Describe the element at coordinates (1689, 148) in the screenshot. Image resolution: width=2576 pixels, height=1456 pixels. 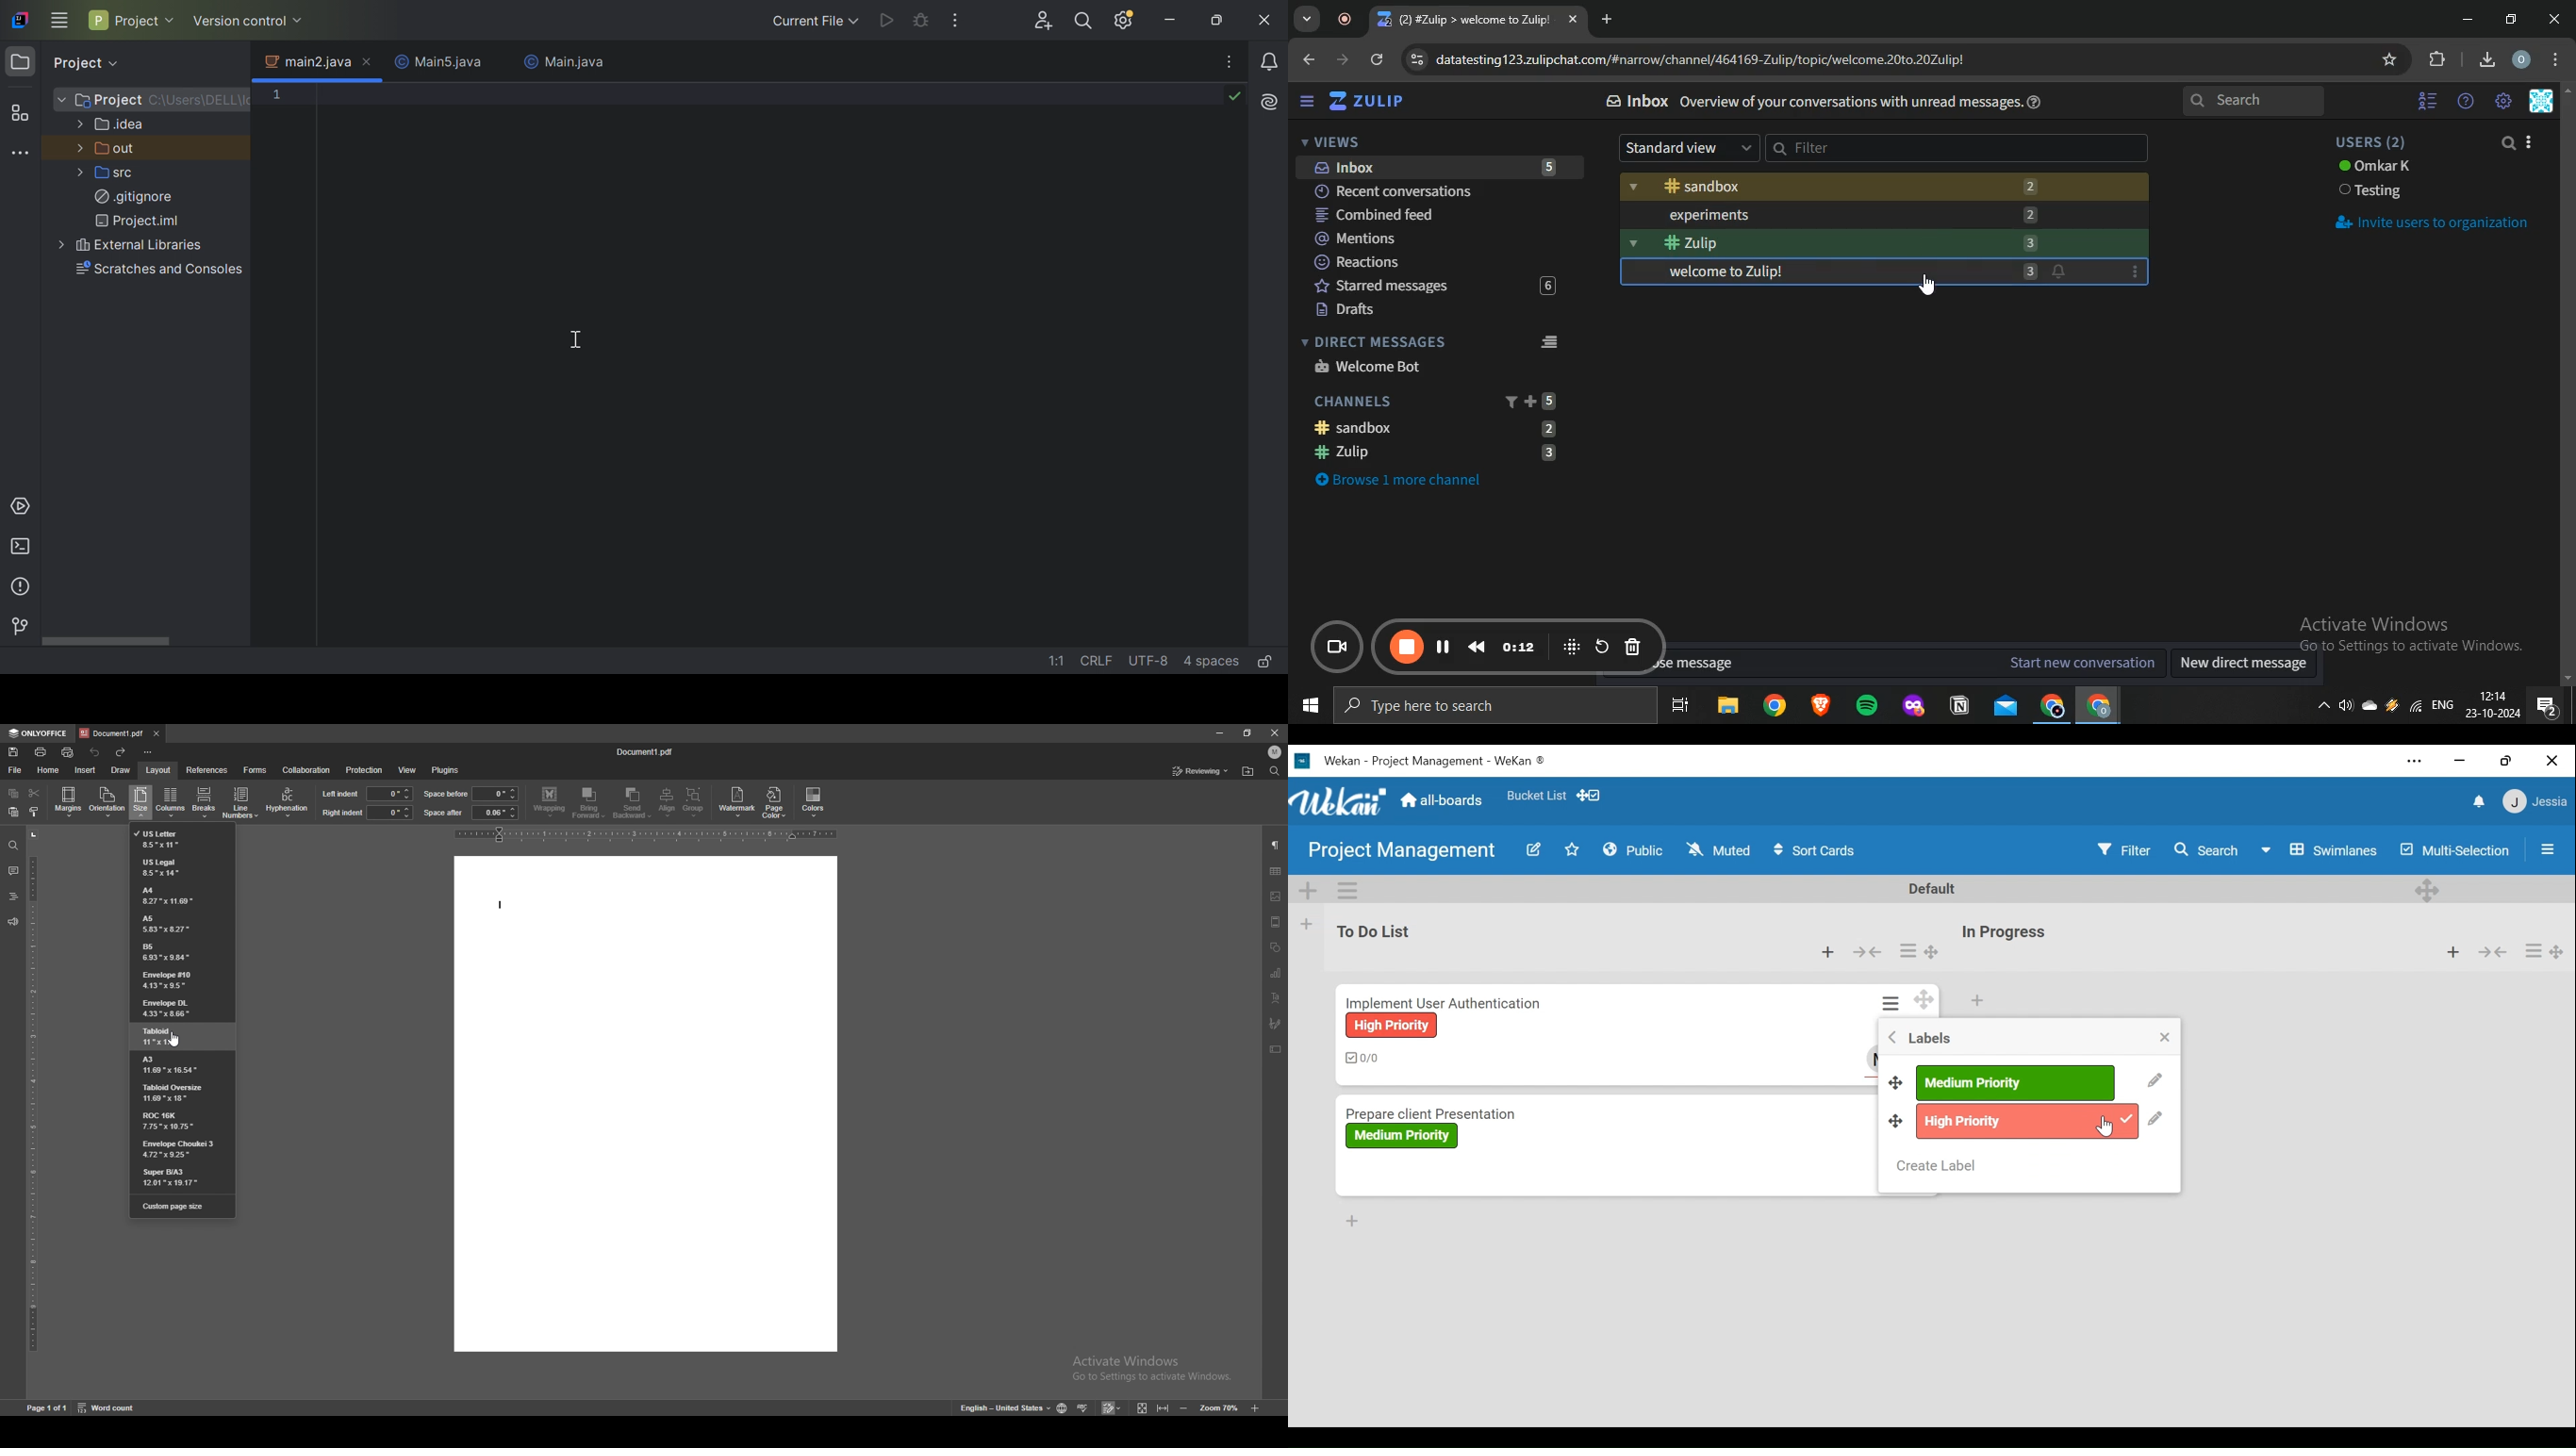
I see `standard view` at that location.